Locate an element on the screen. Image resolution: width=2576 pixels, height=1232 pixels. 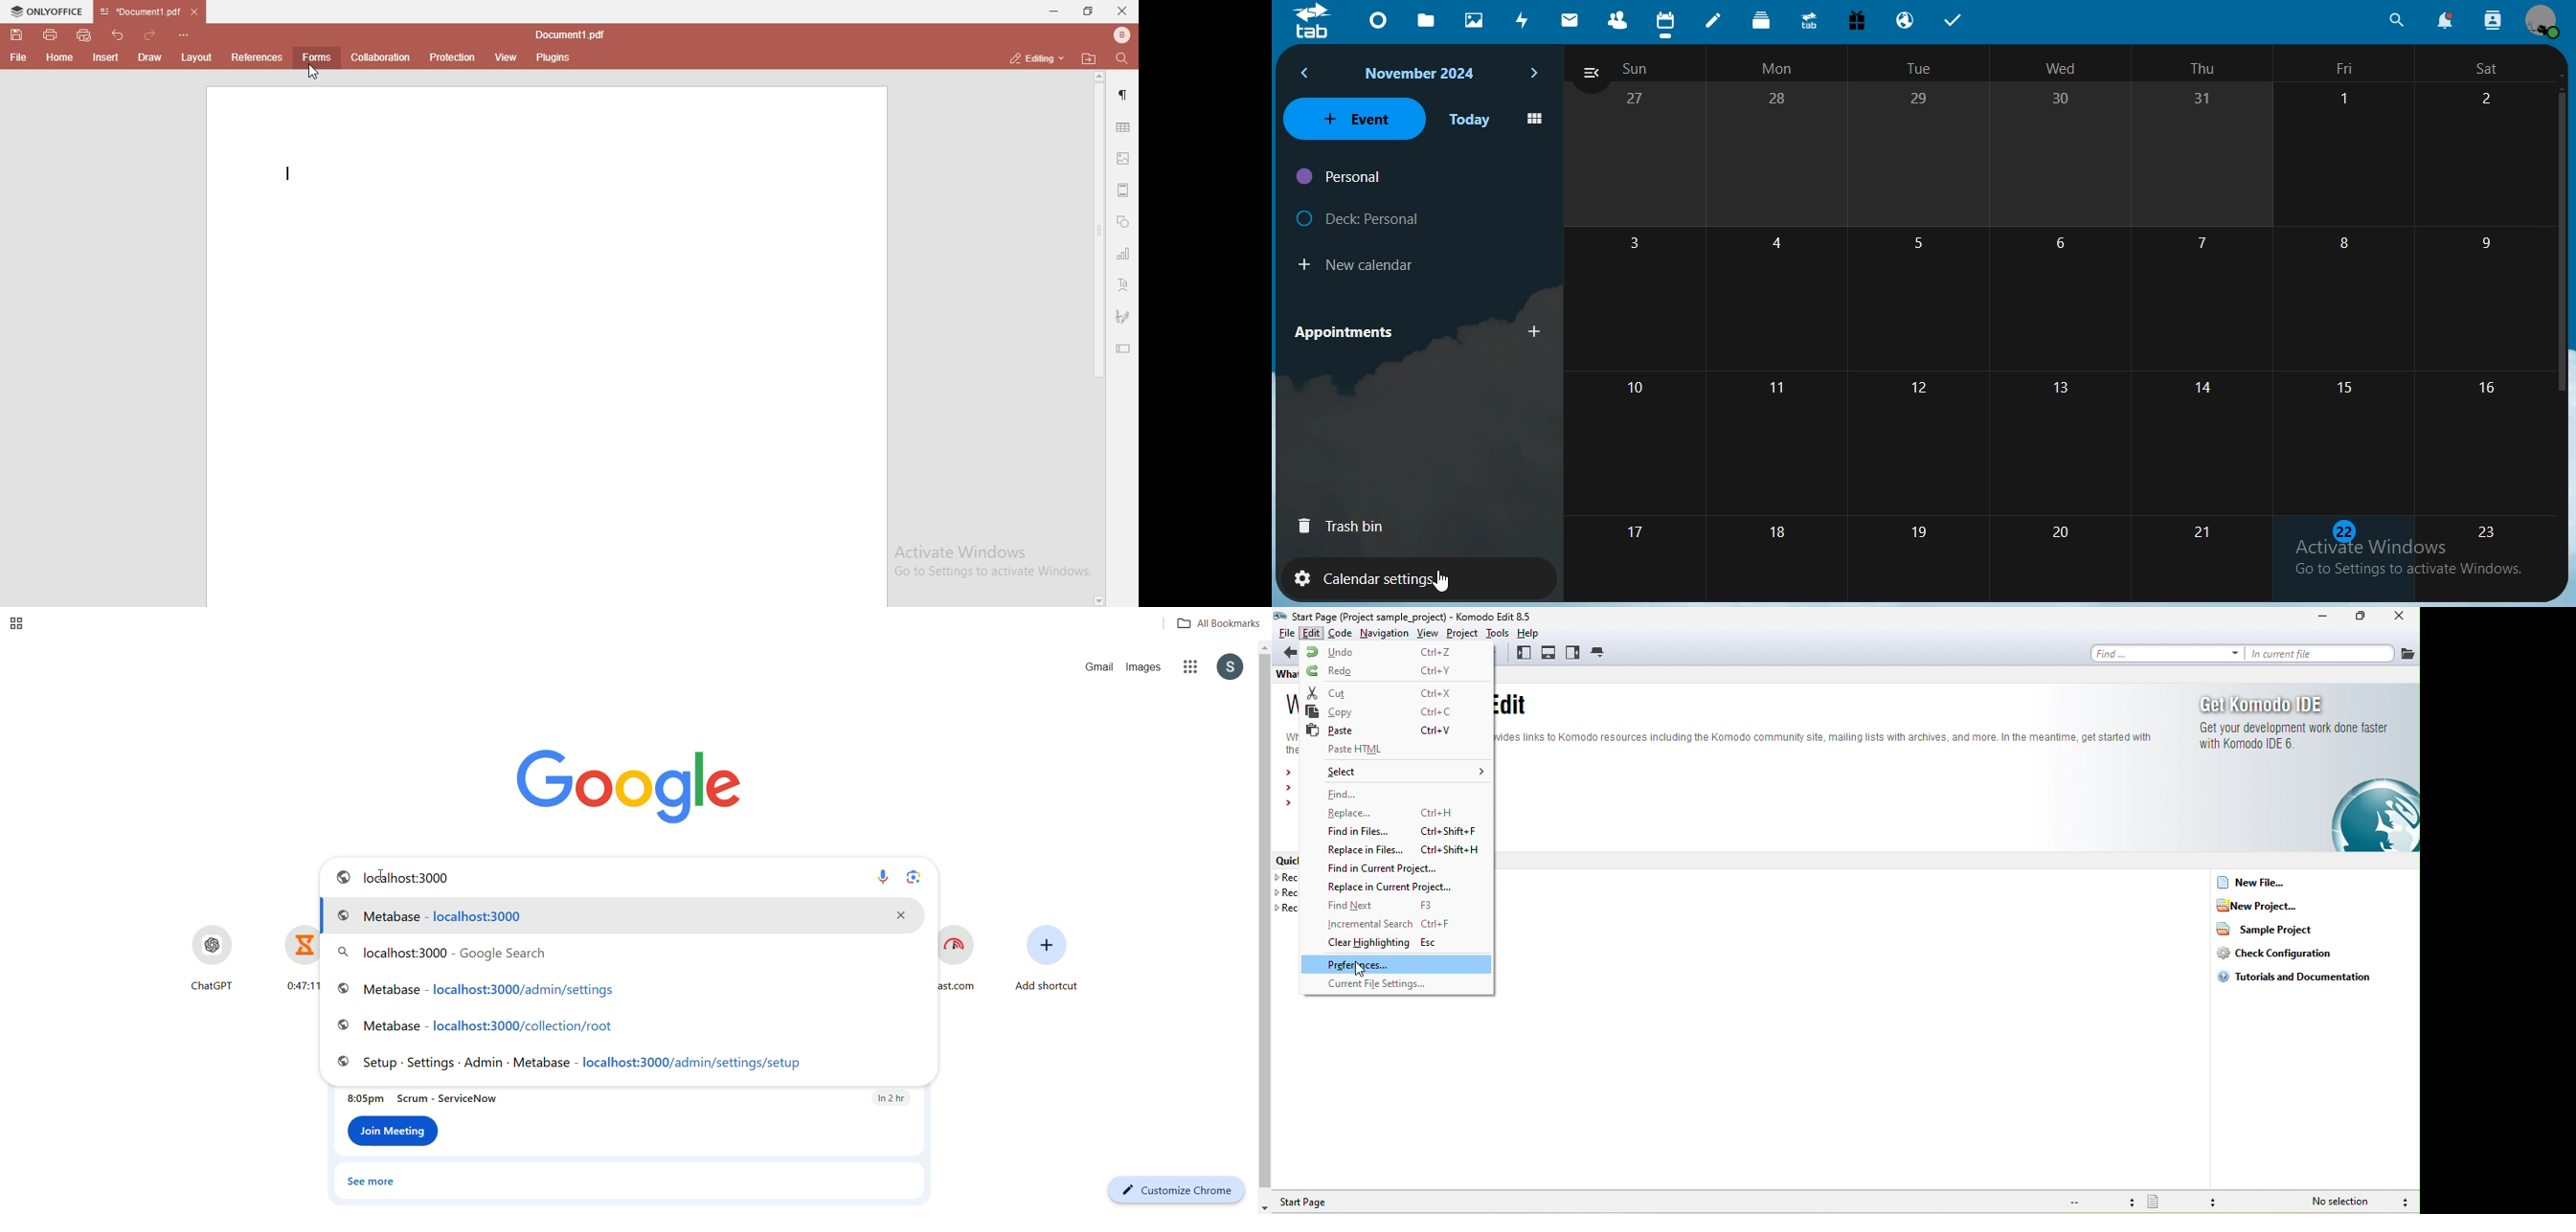
chart is located at coordinates (1124, 257).